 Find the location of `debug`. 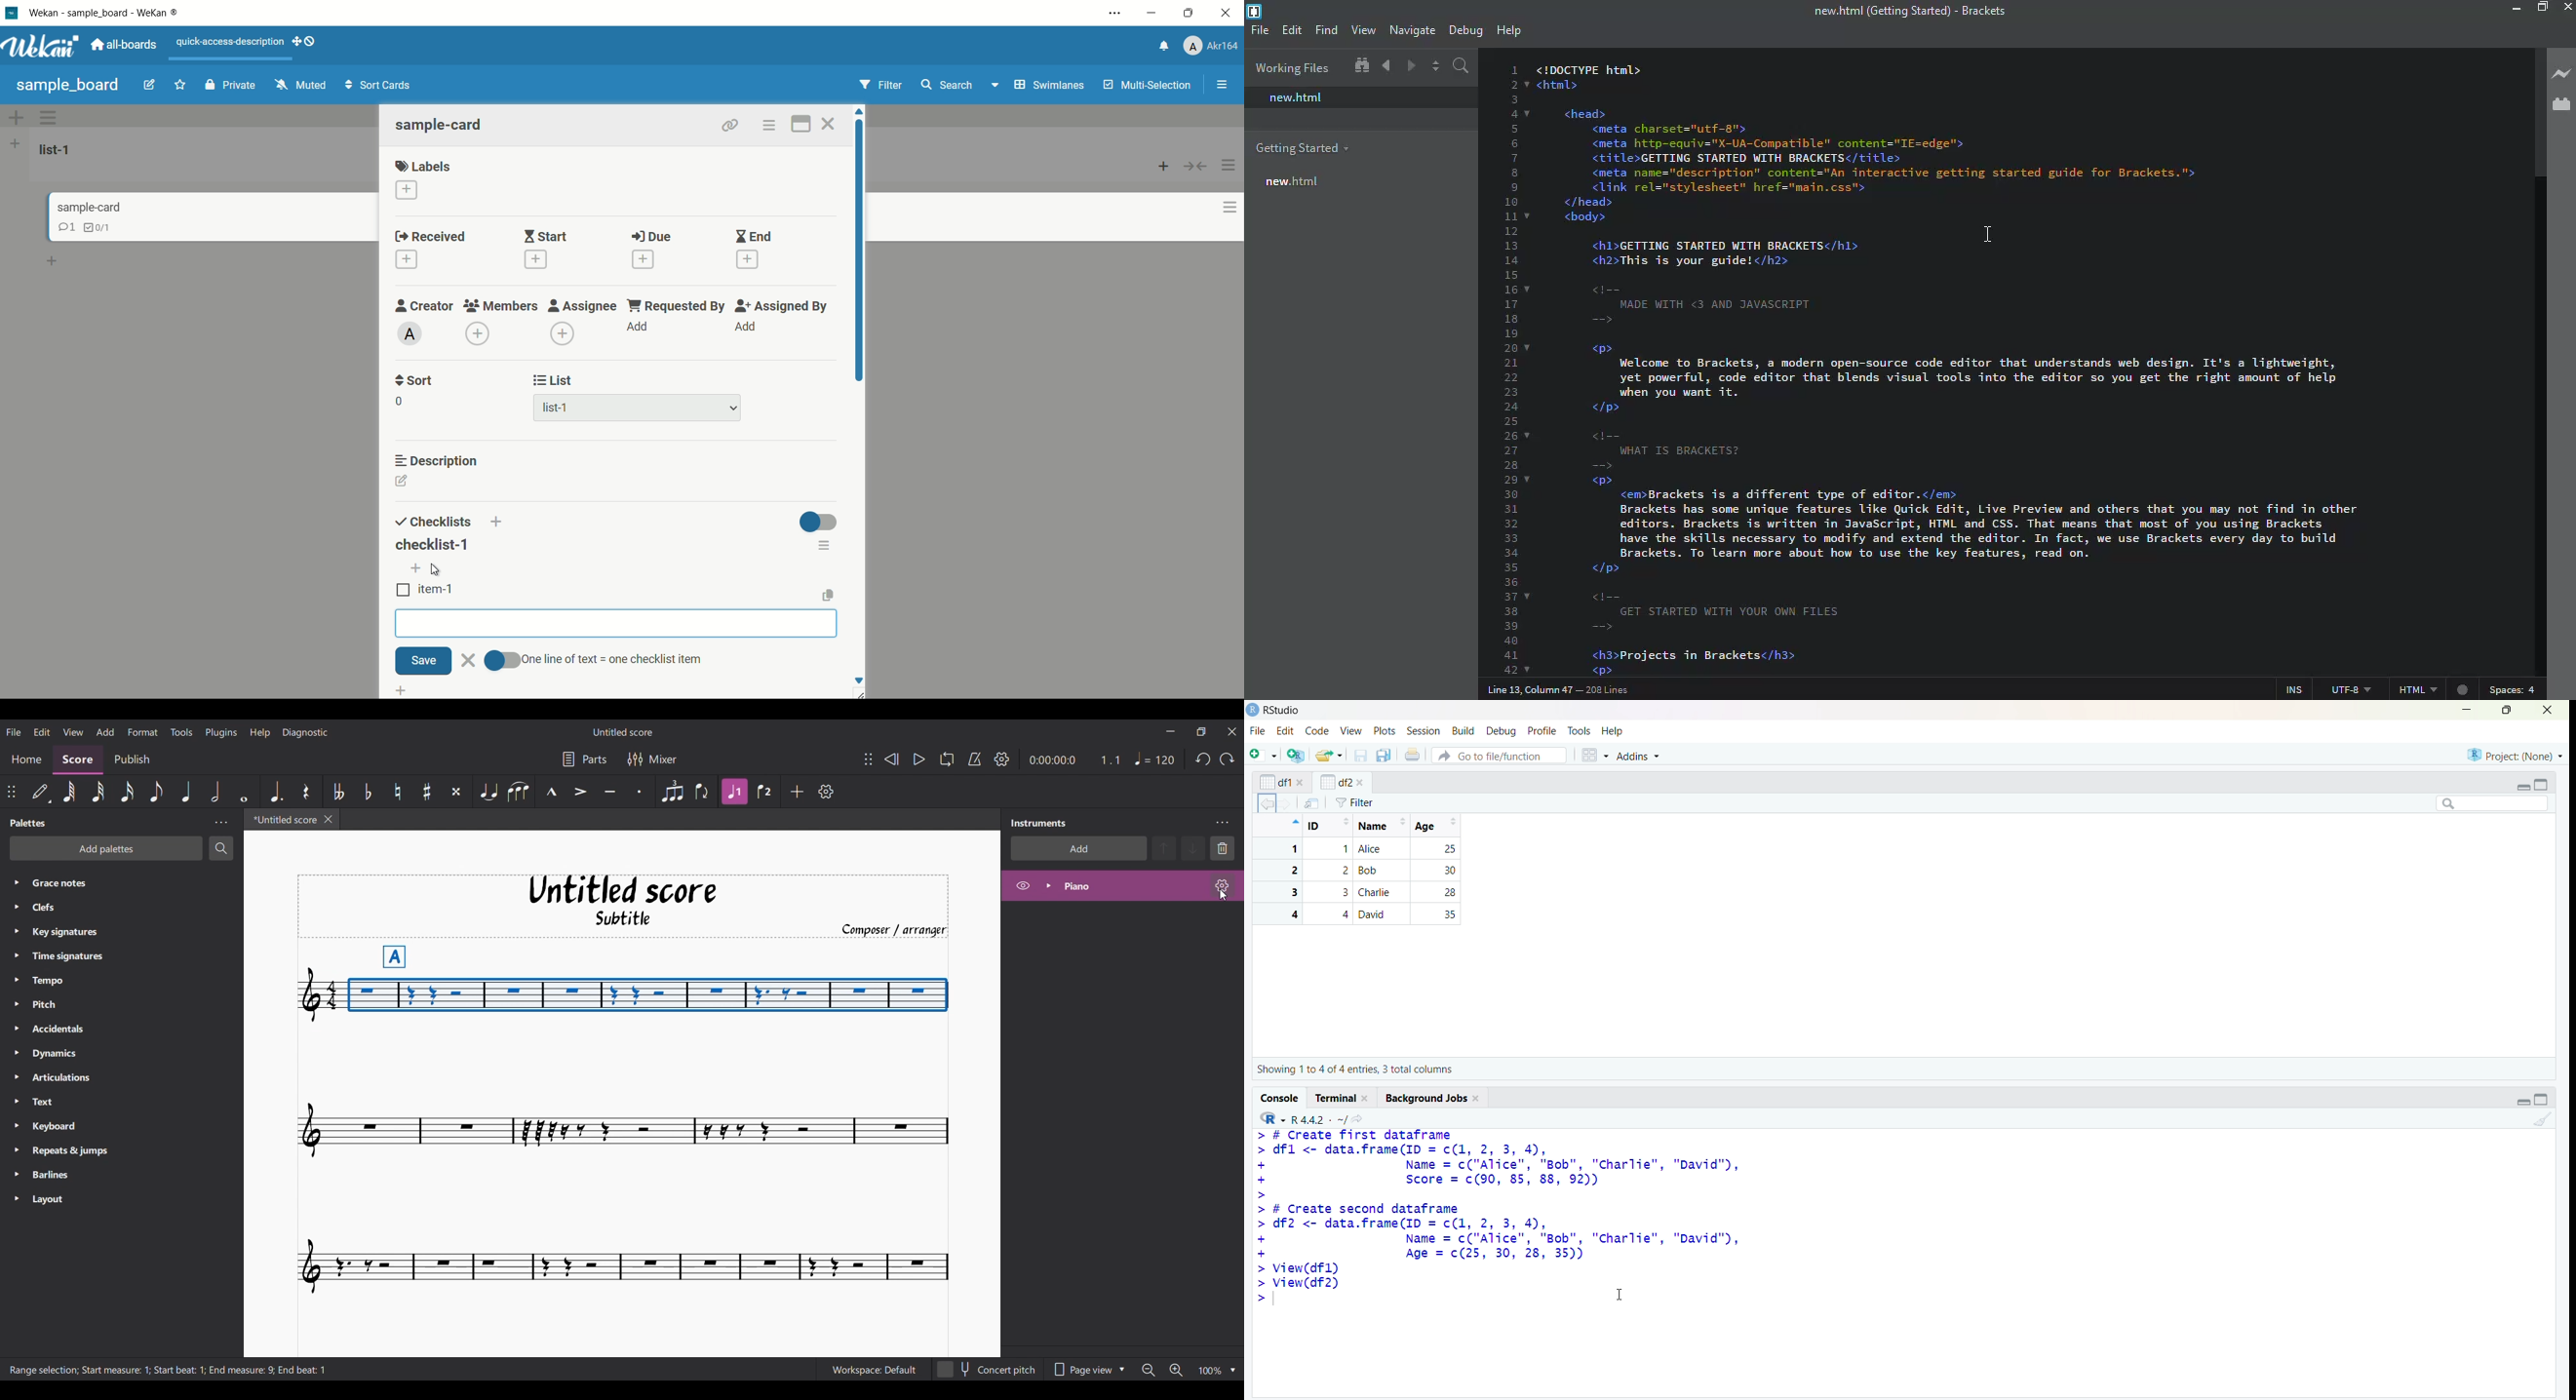

debug is located at coordinates (1503, 732).